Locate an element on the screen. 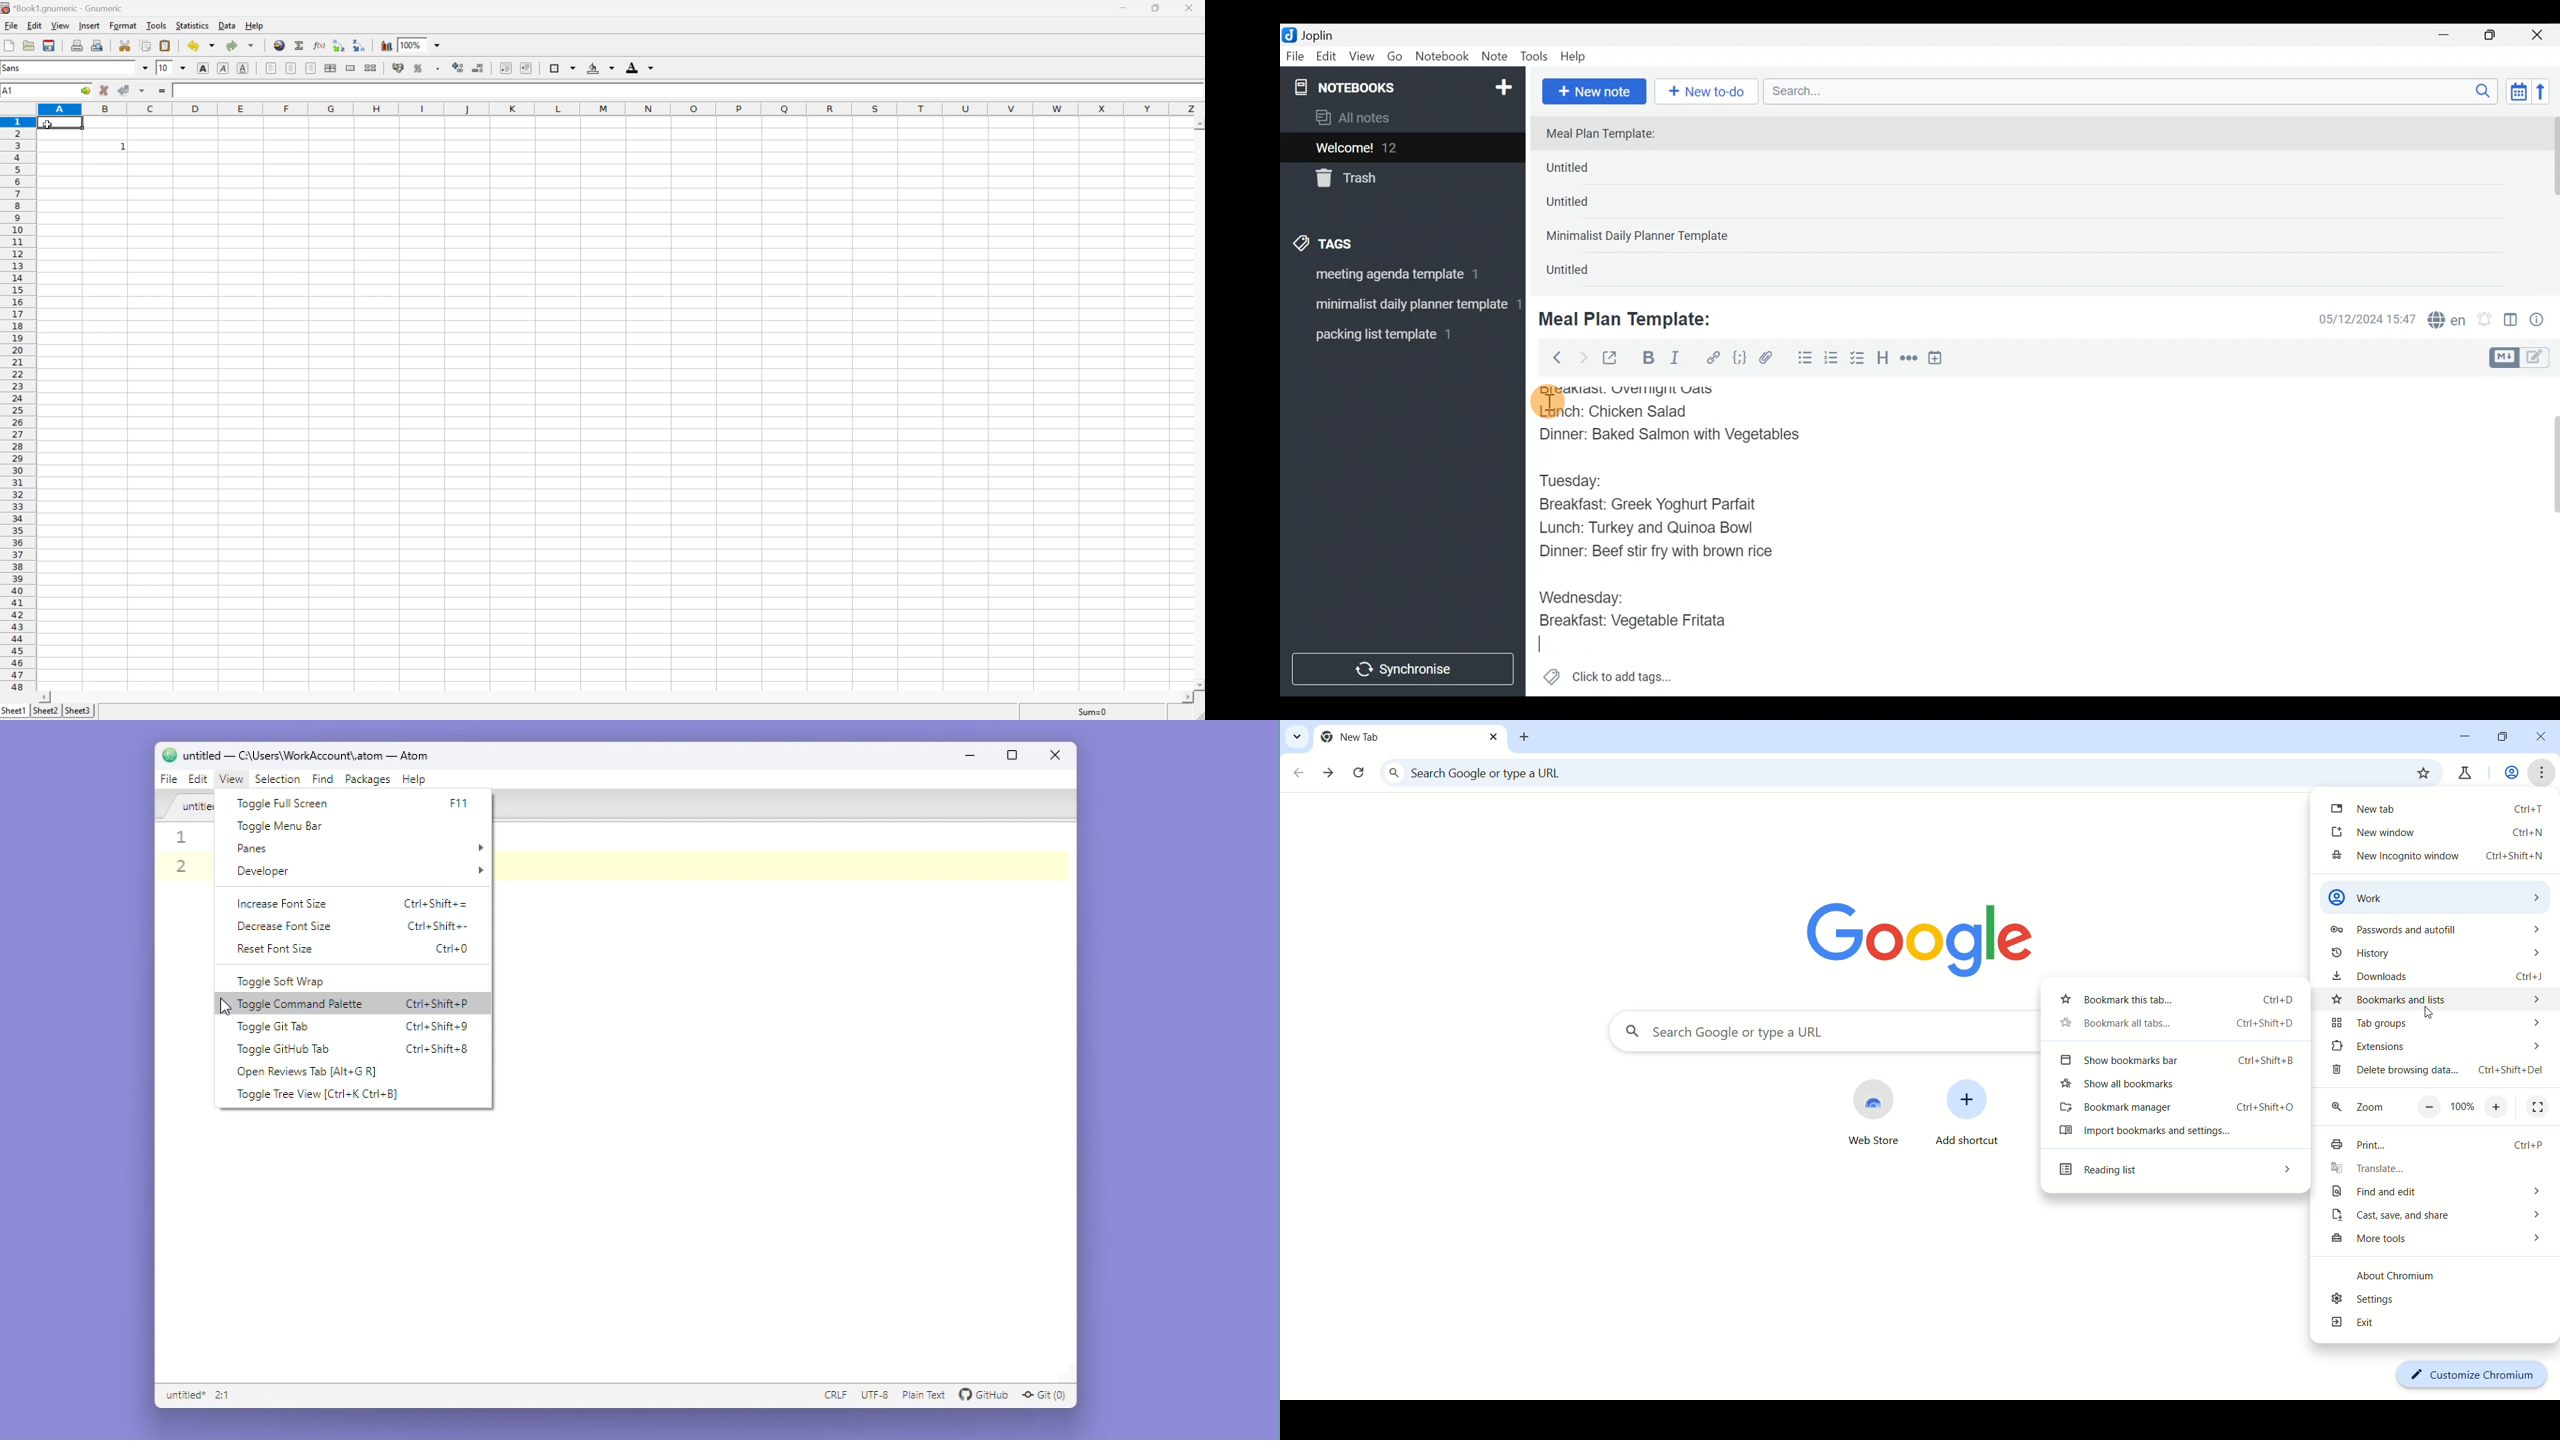 The width and height of the screenshot is (2576, 1456). Hyperlink is located at coordinates (1713, 358).